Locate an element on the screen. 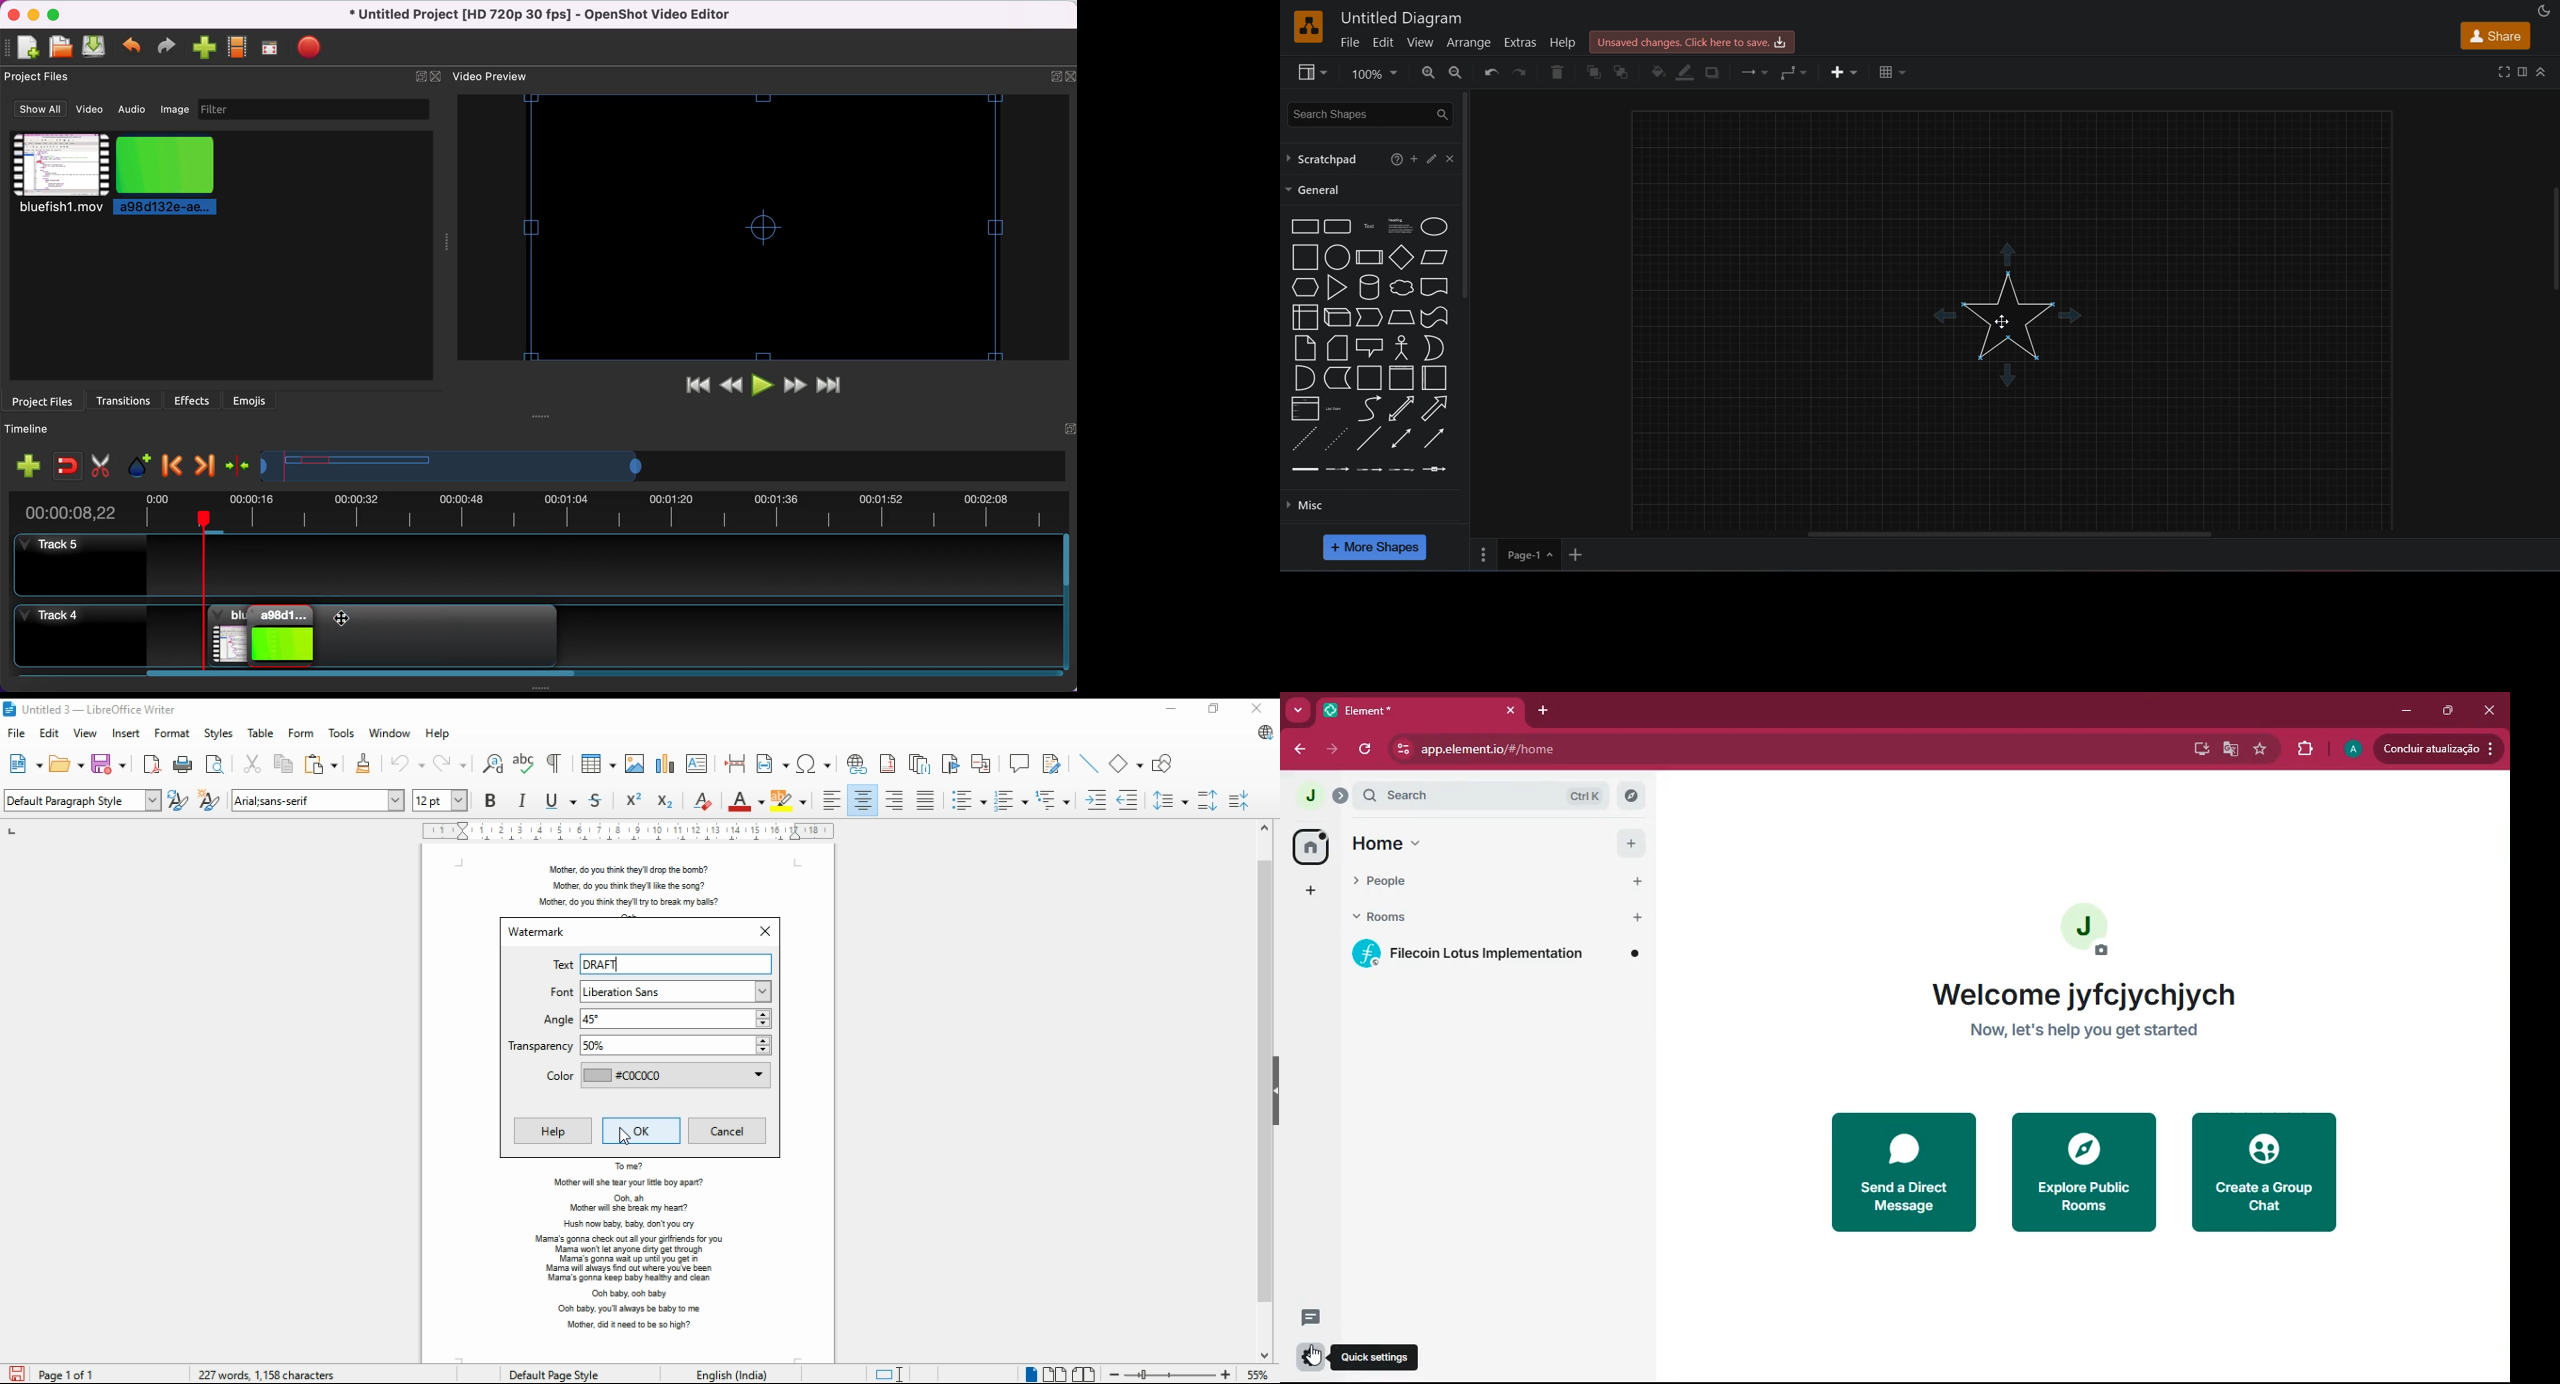 This screenshot has width=2576, height=1400. ok is located at coordinates (638, 1130).